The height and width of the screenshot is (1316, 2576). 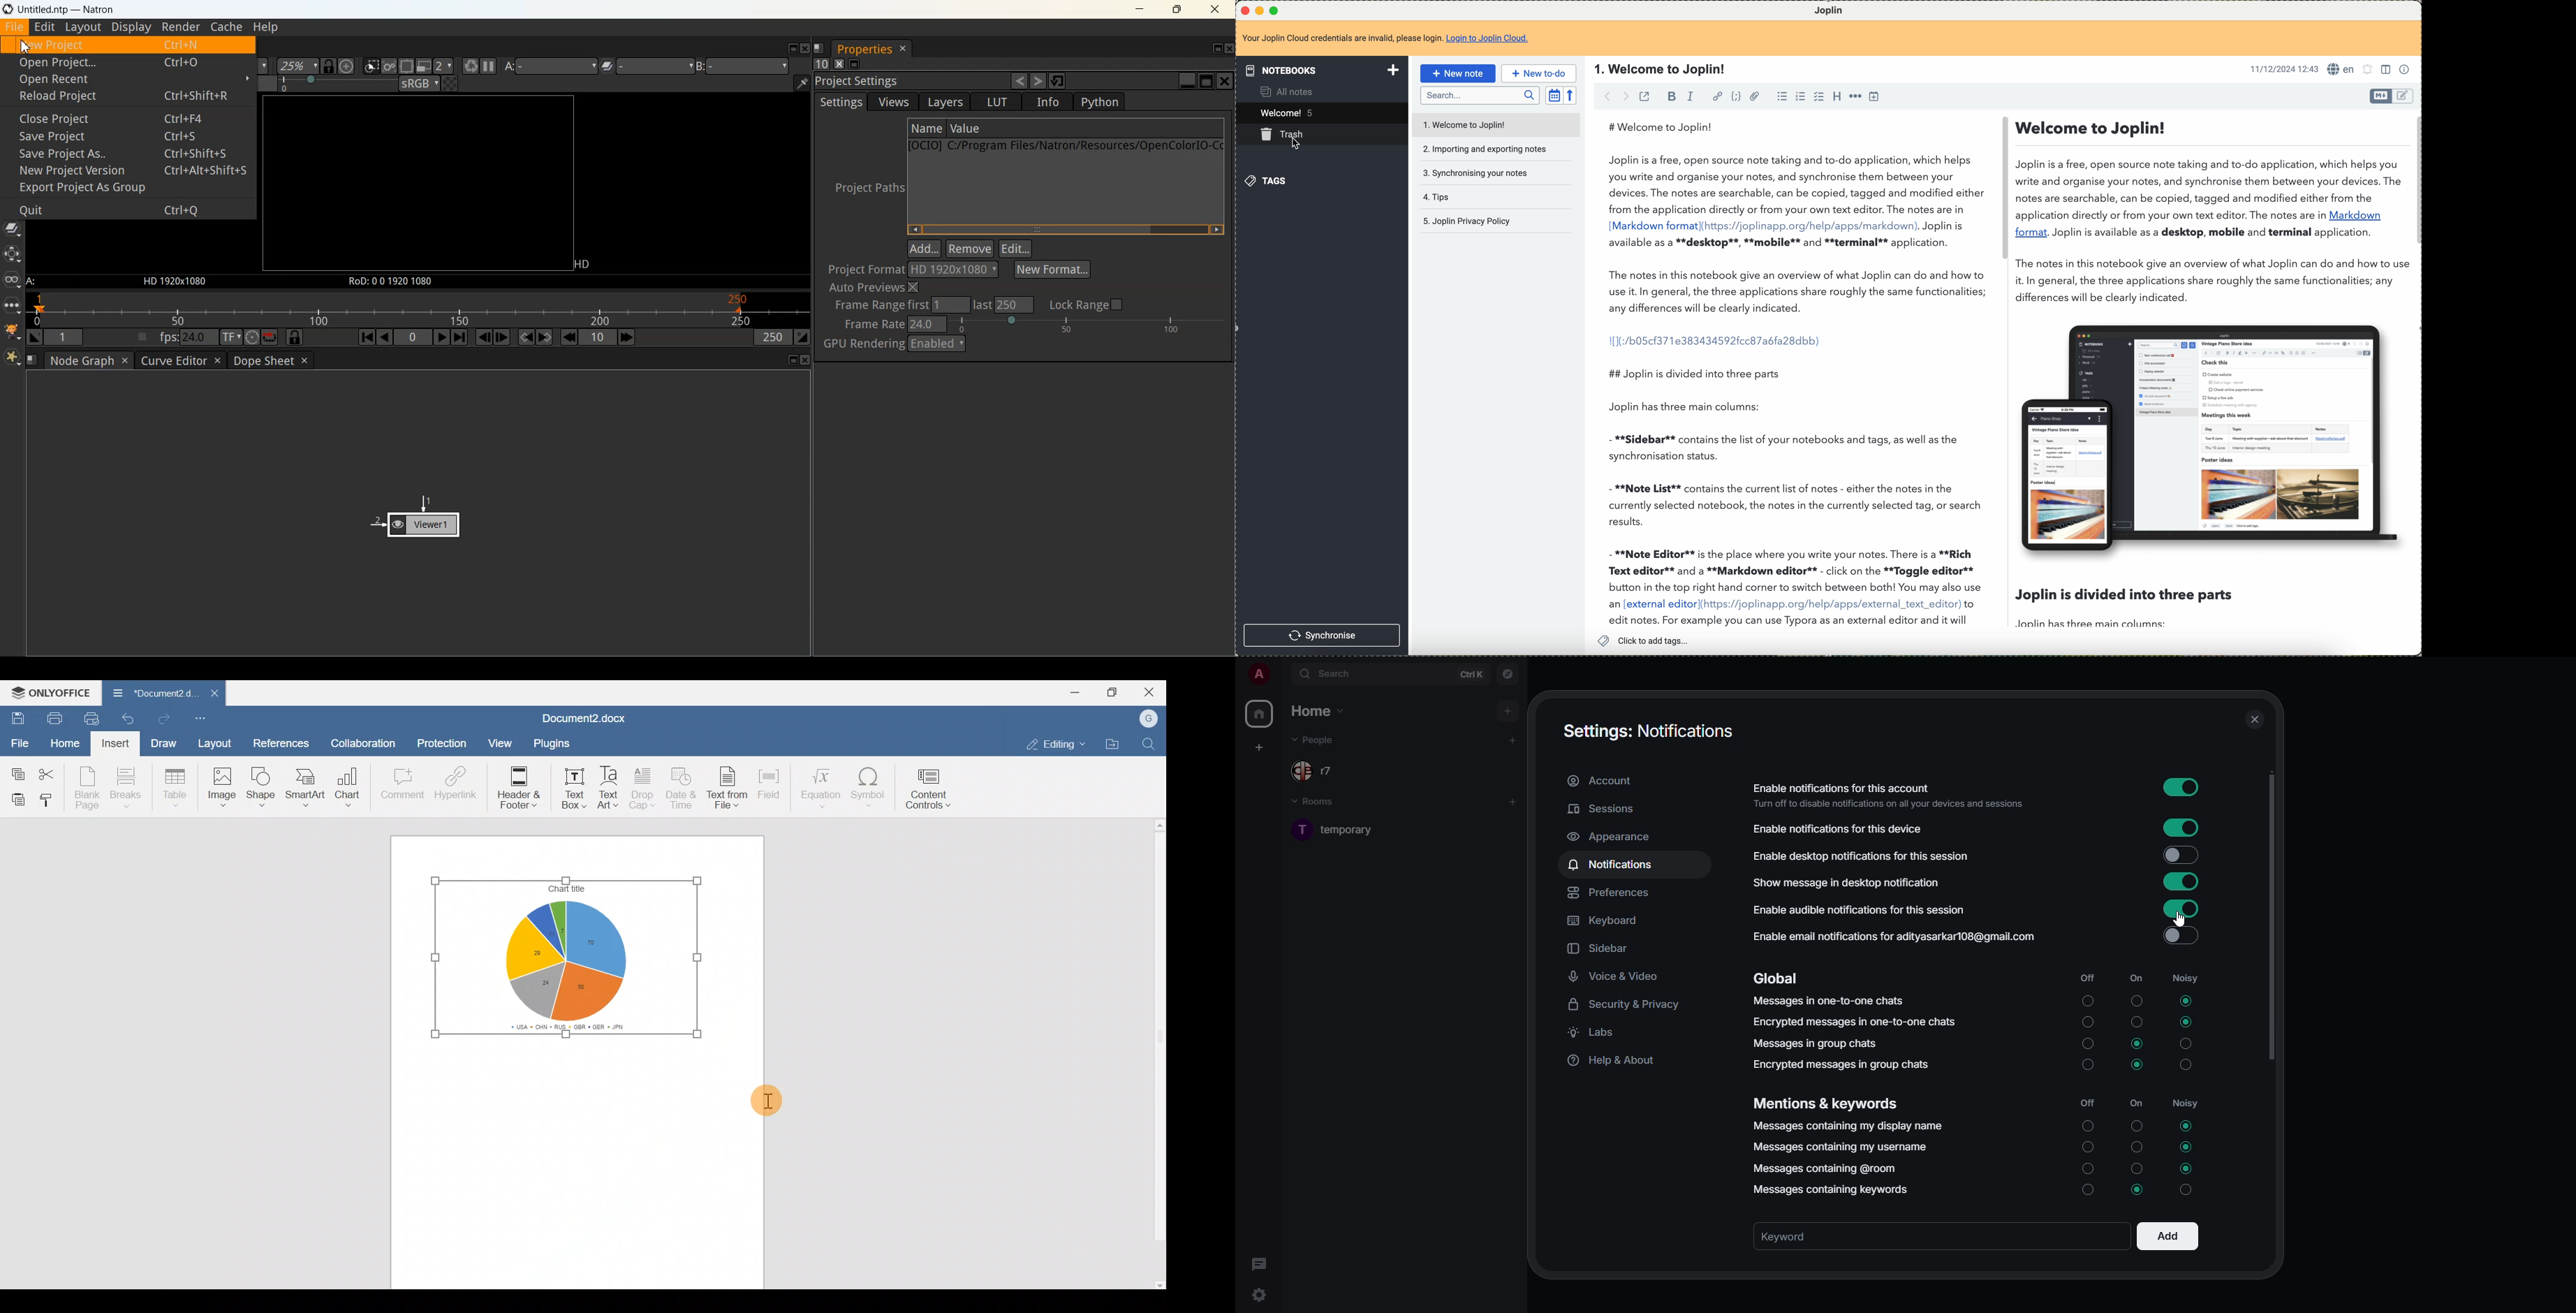 What do you see at coordinates (2182, 977) in the screenshot?
I see `noisy` at bounding box center [2182, 977].